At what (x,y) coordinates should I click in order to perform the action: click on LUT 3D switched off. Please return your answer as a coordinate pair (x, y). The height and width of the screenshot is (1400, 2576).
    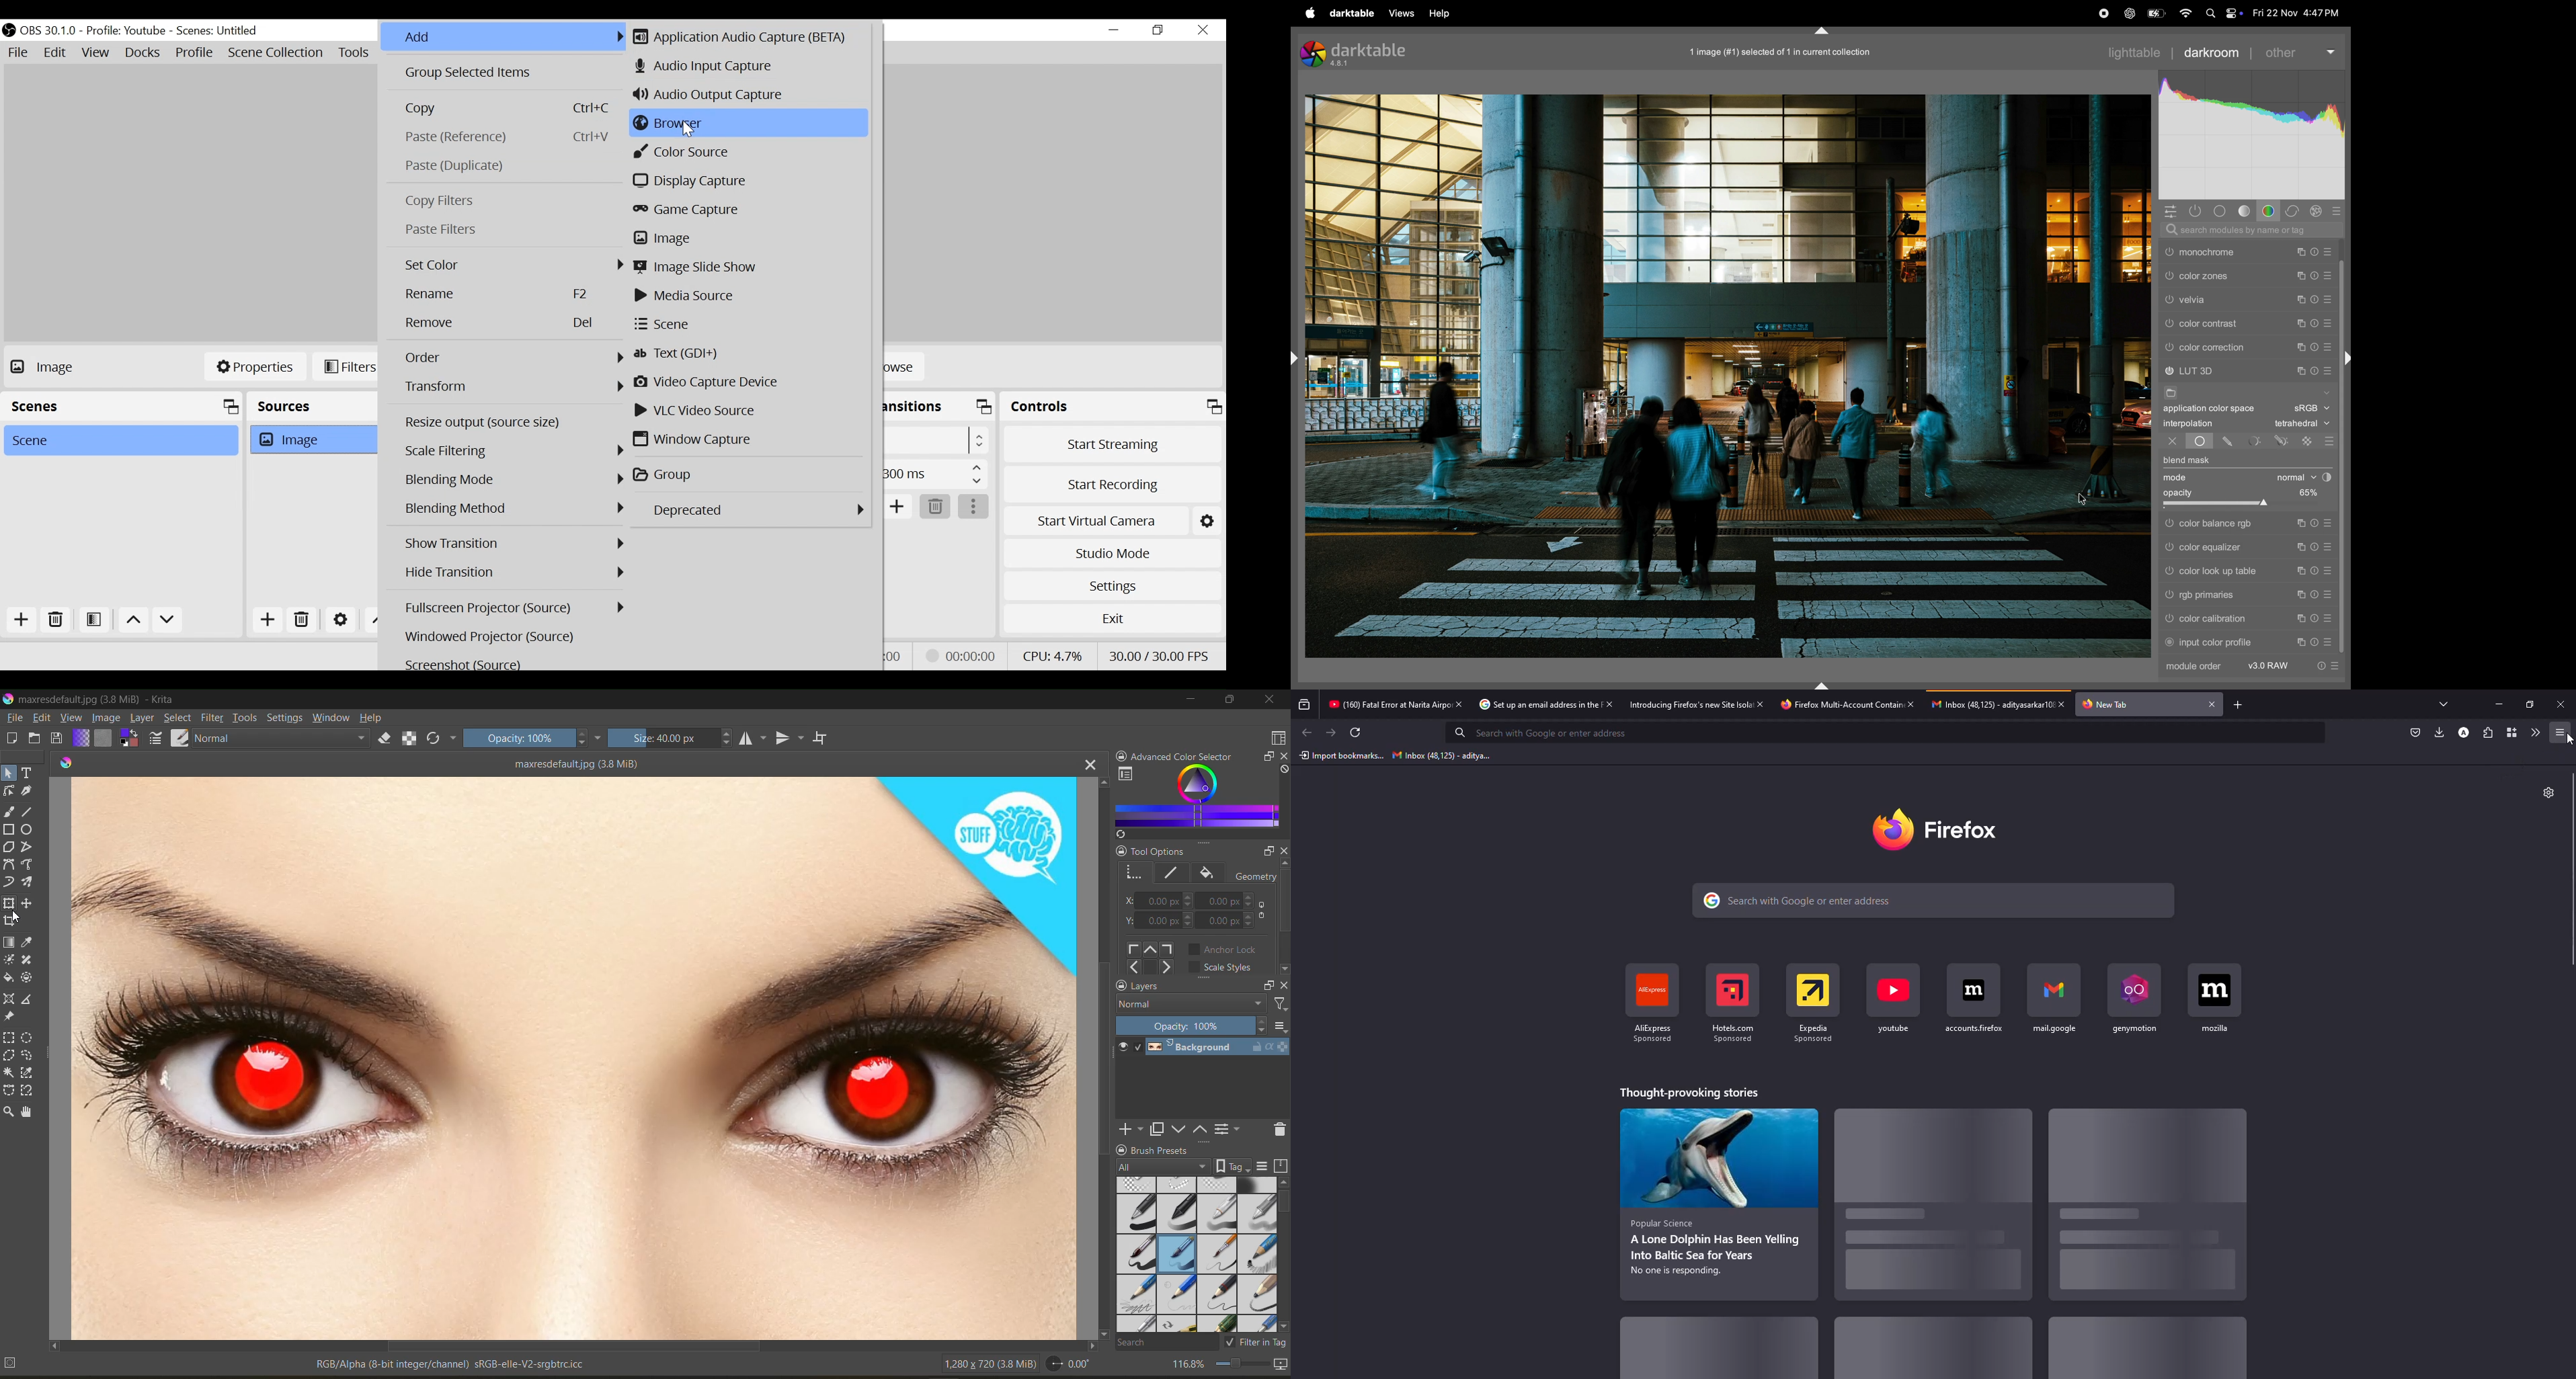
    Looking at the image, I should click on (2169, 371).